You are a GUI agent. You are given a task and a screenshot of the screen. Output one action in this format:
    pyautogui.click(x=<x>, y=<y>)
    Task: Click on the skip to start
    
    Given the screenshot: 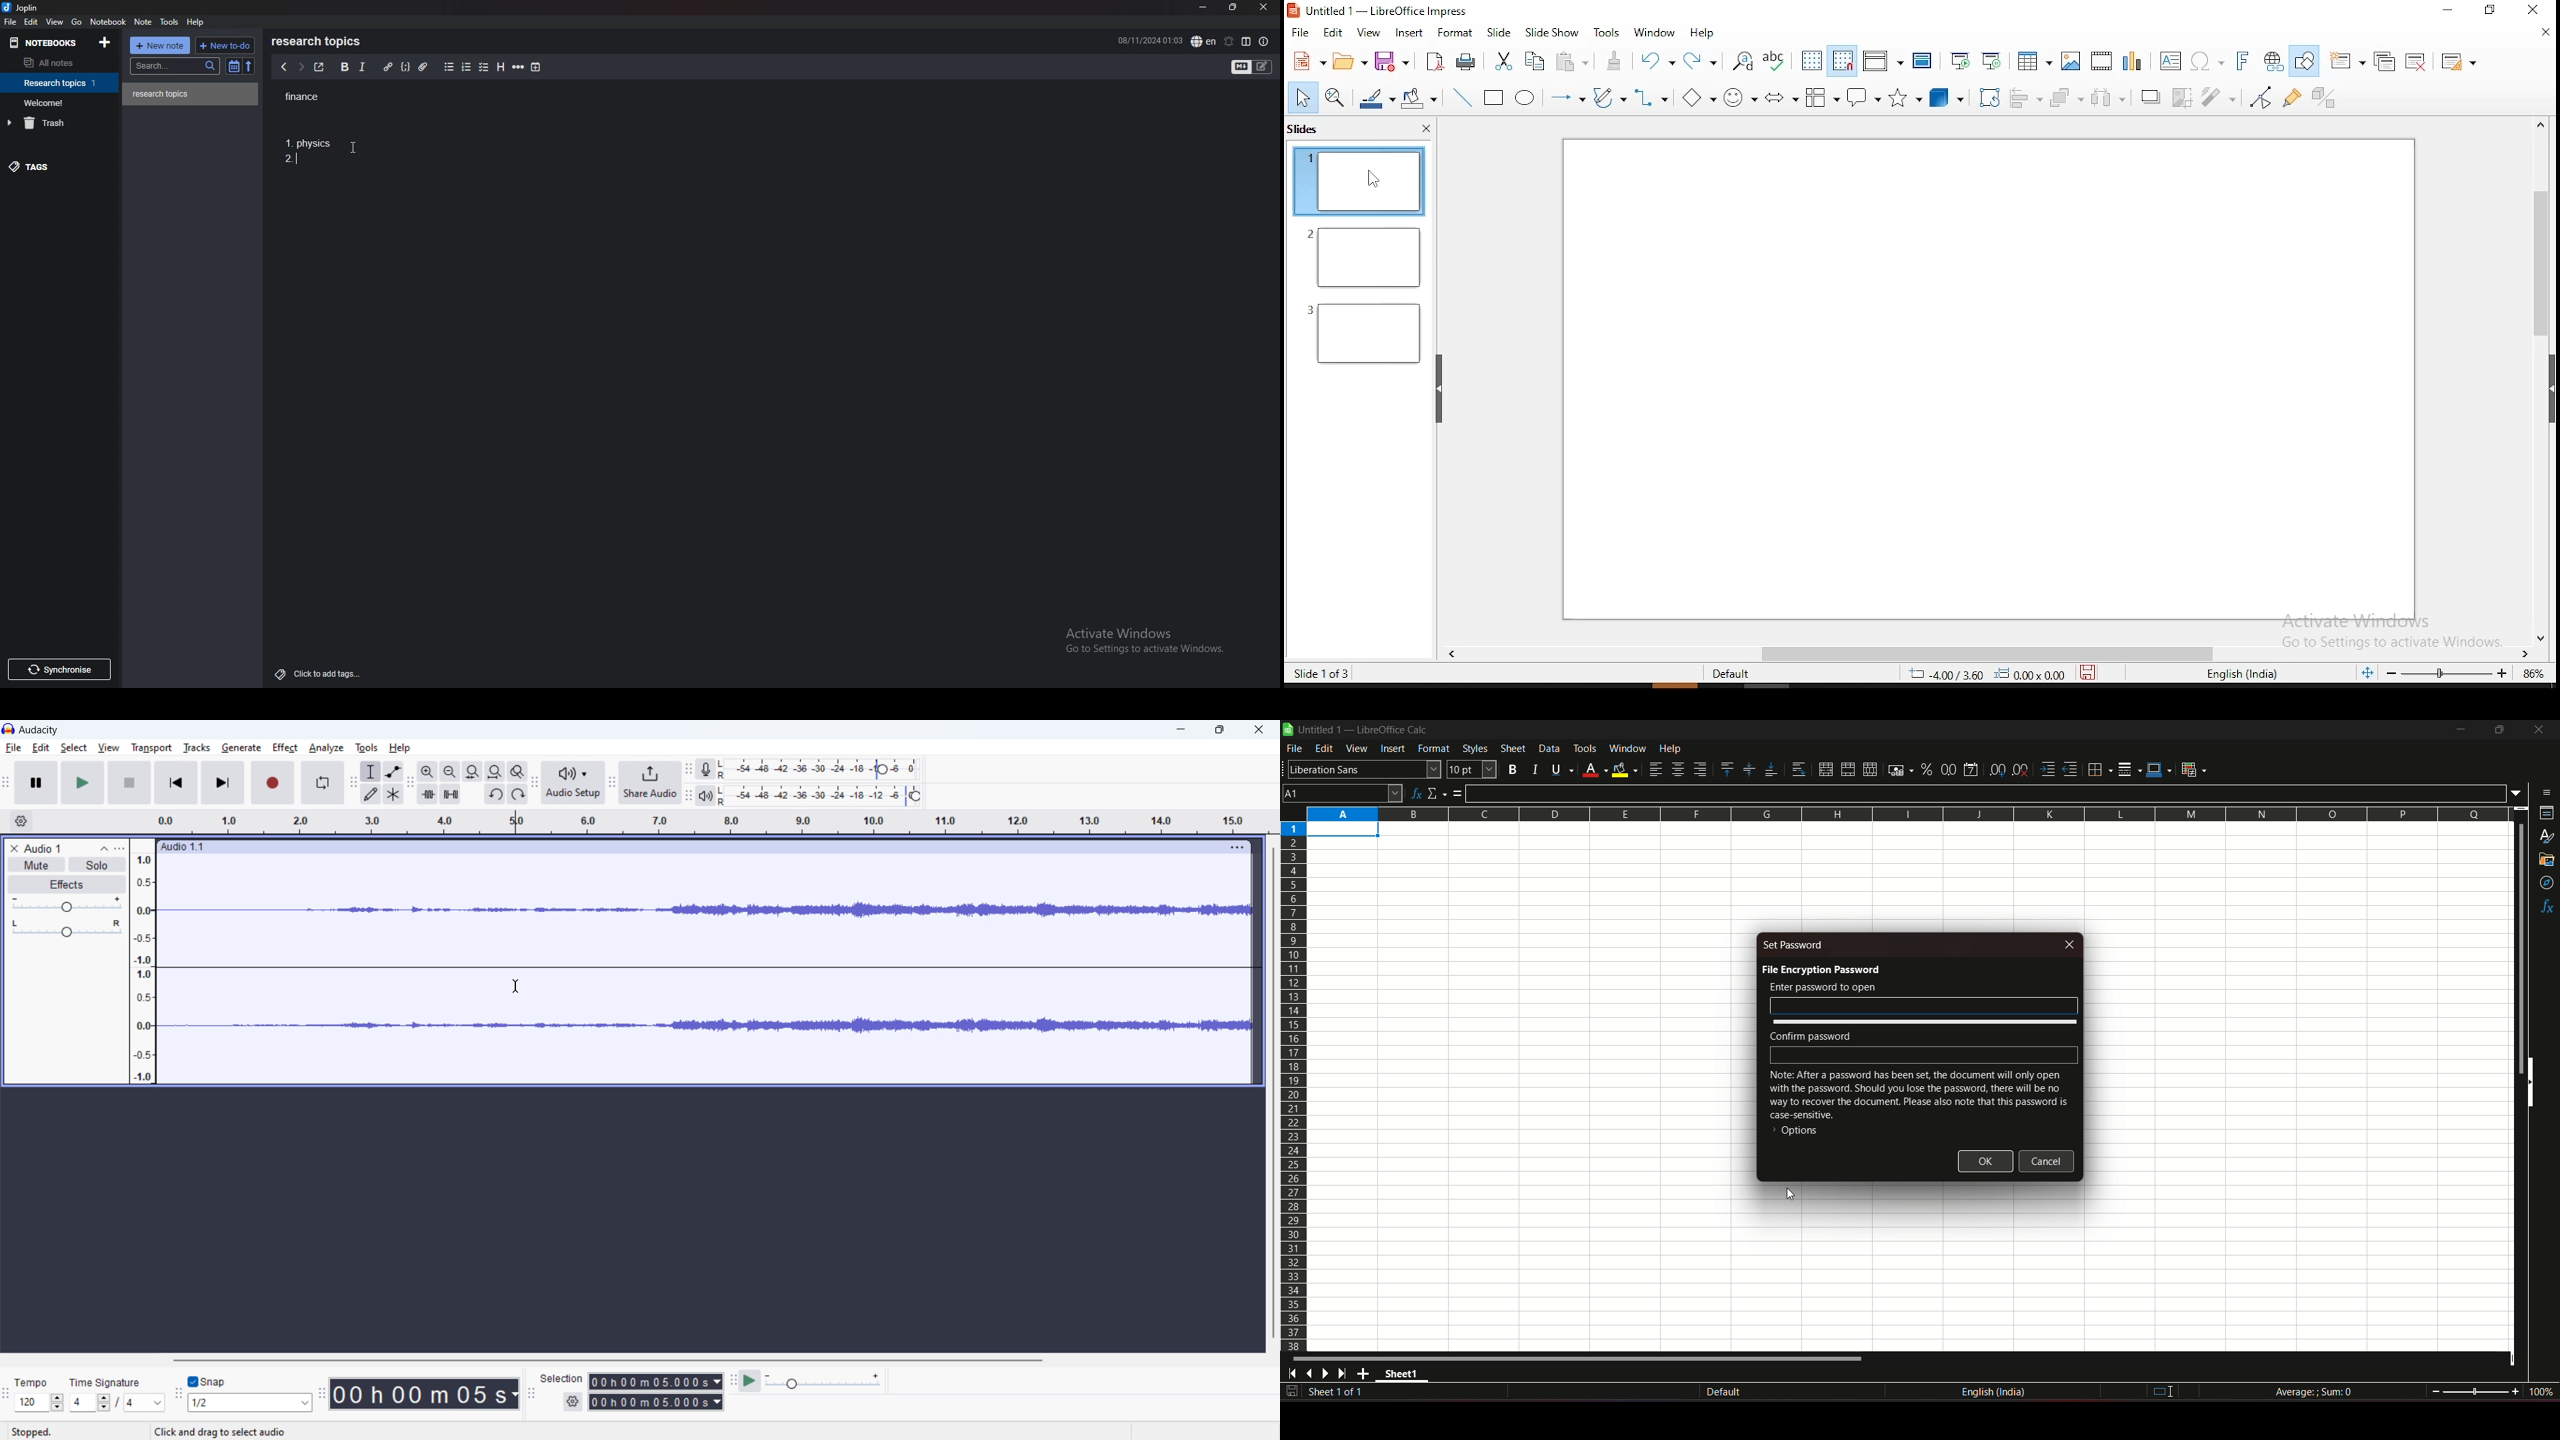 What is the action you would take?
    pyautogui.click(x=177, y=782)
    